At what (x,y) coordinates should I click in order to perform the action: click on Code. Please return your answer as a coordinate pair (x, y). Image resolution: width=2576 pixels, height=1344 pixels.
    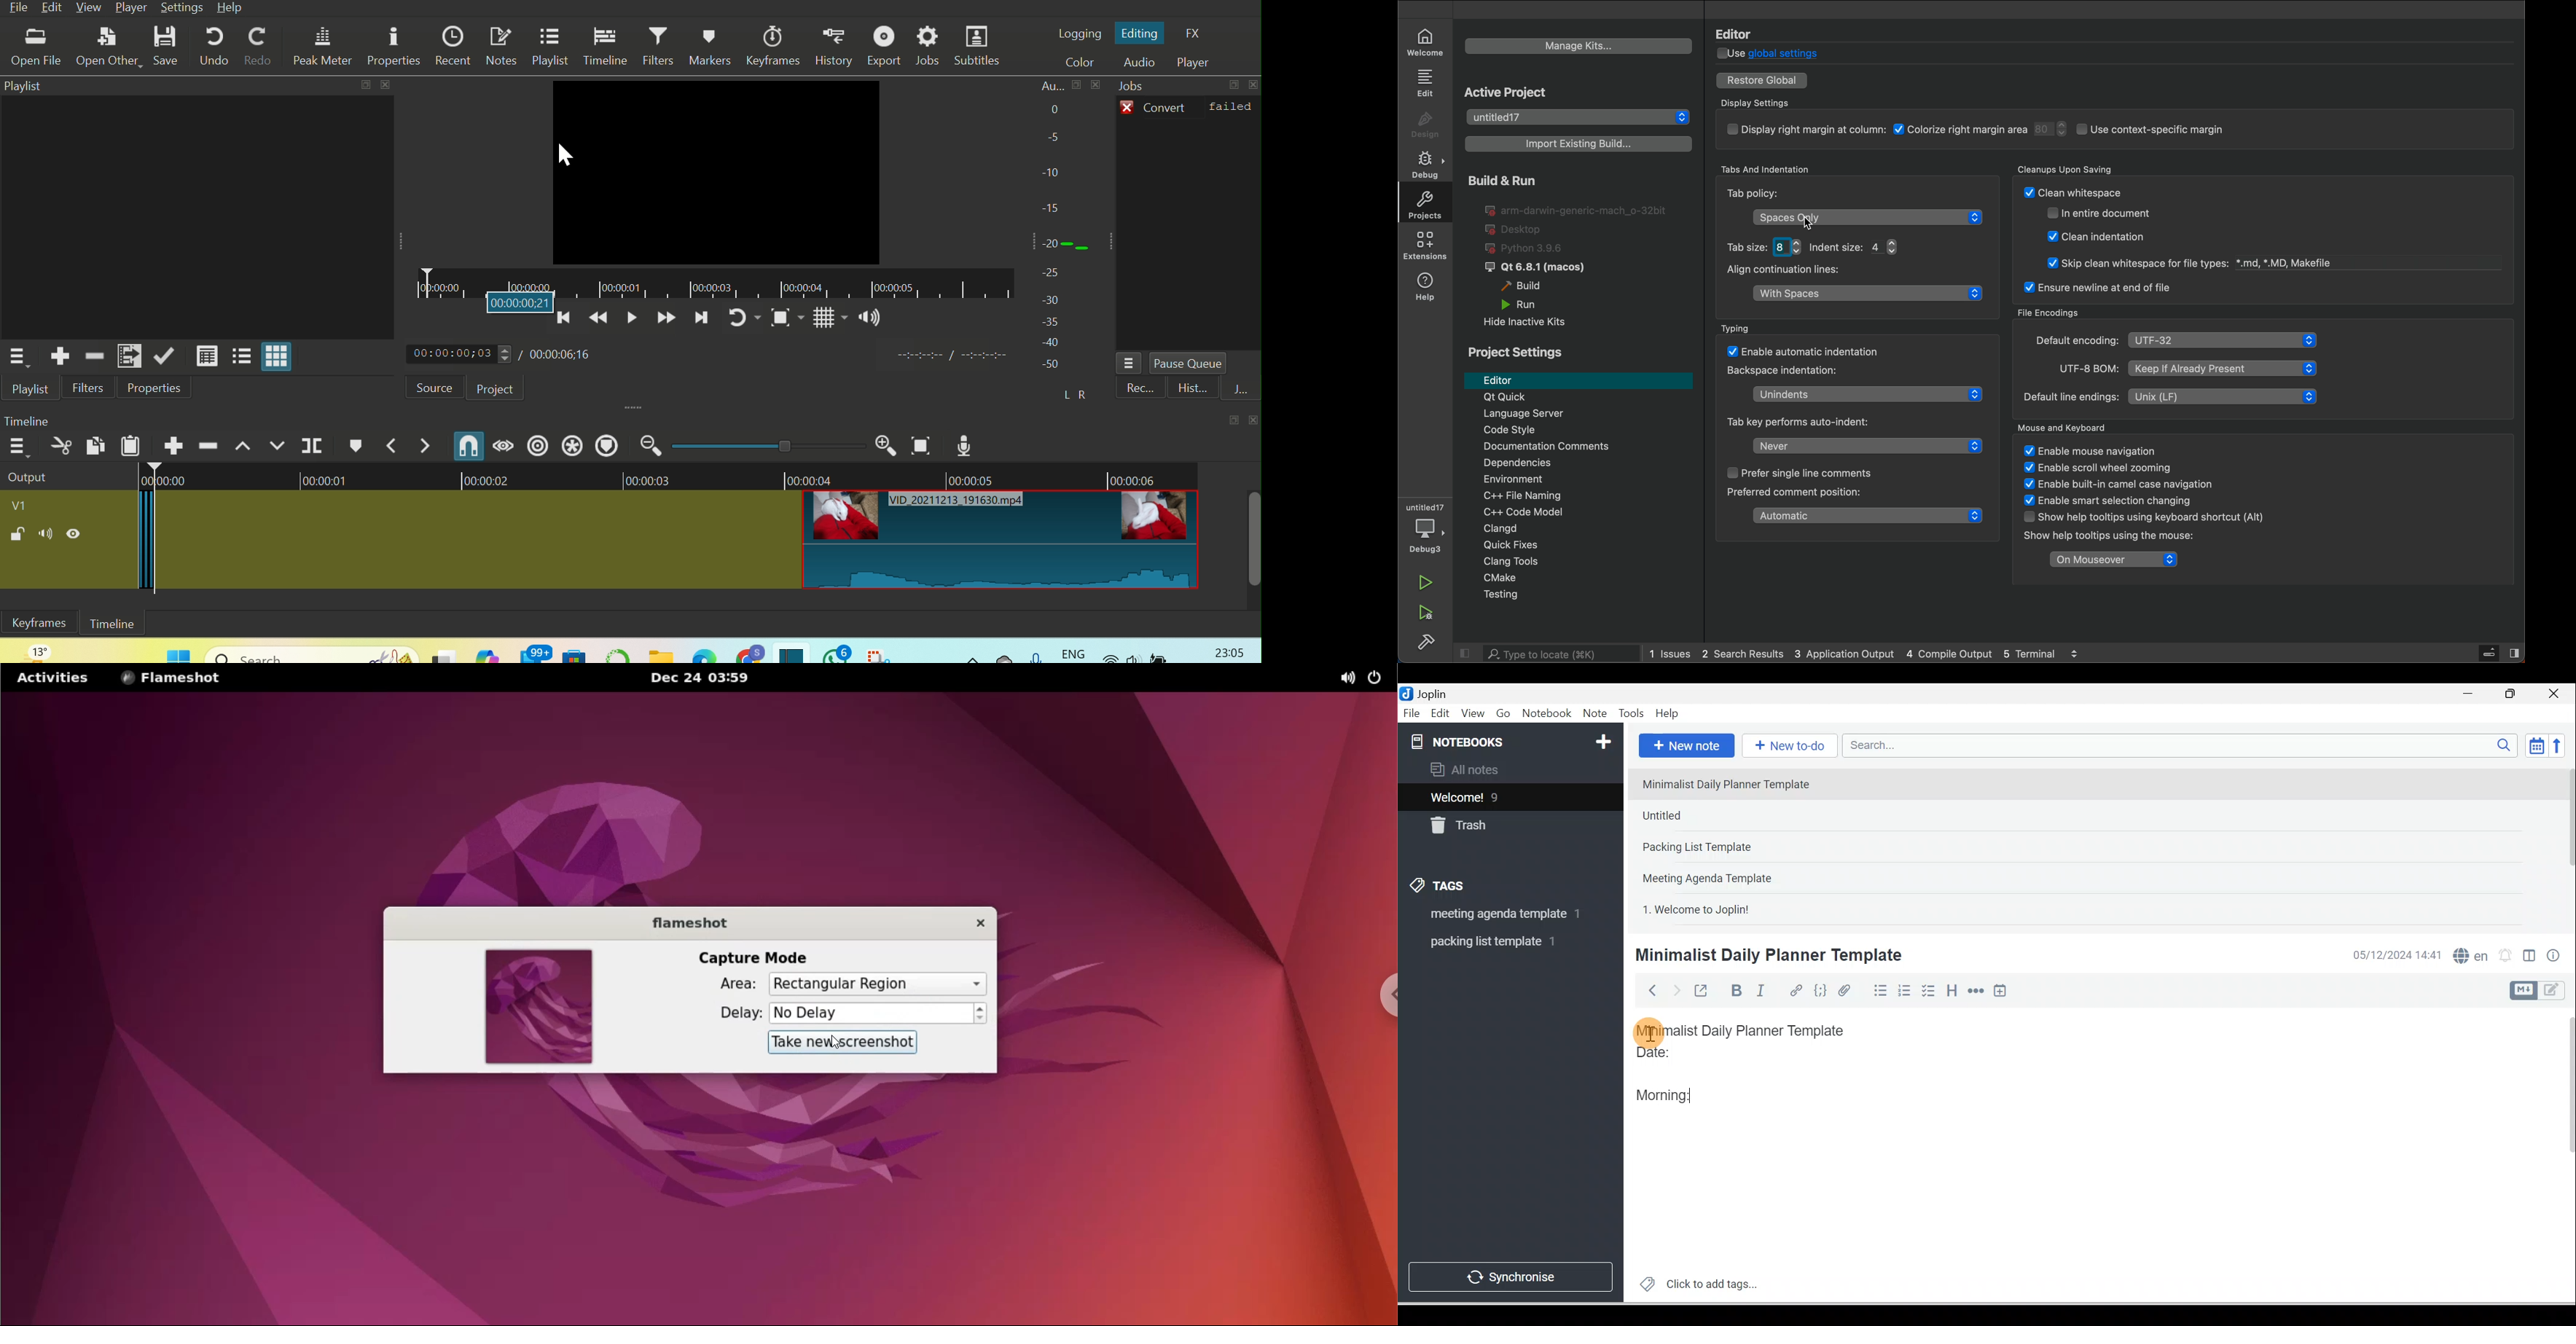
    Looking at the image, I should click on (1821, 991).